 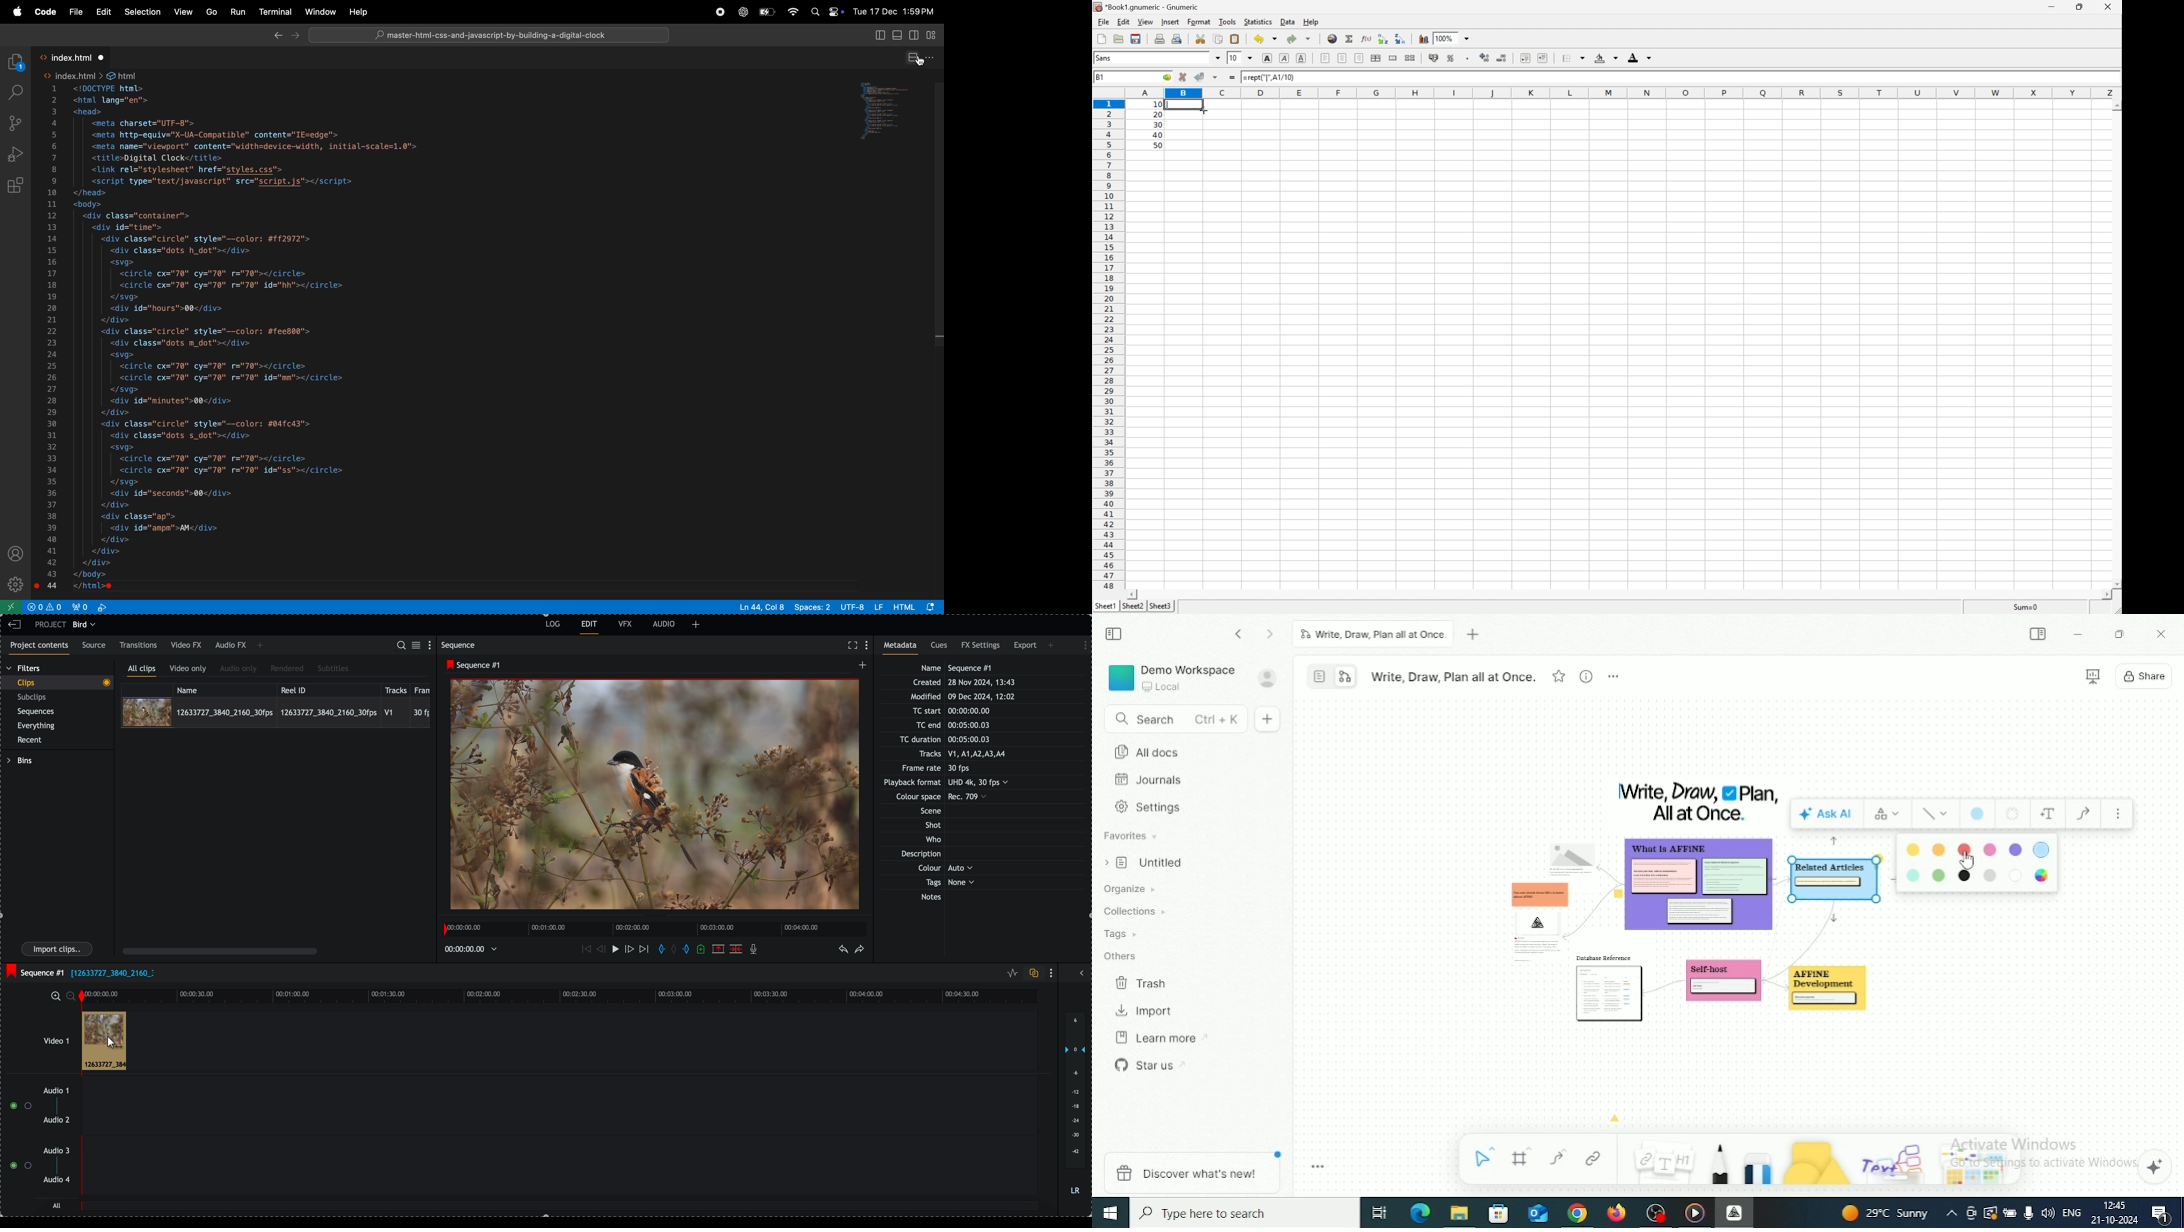 I want to click on frame, so click(x=424, y=689).